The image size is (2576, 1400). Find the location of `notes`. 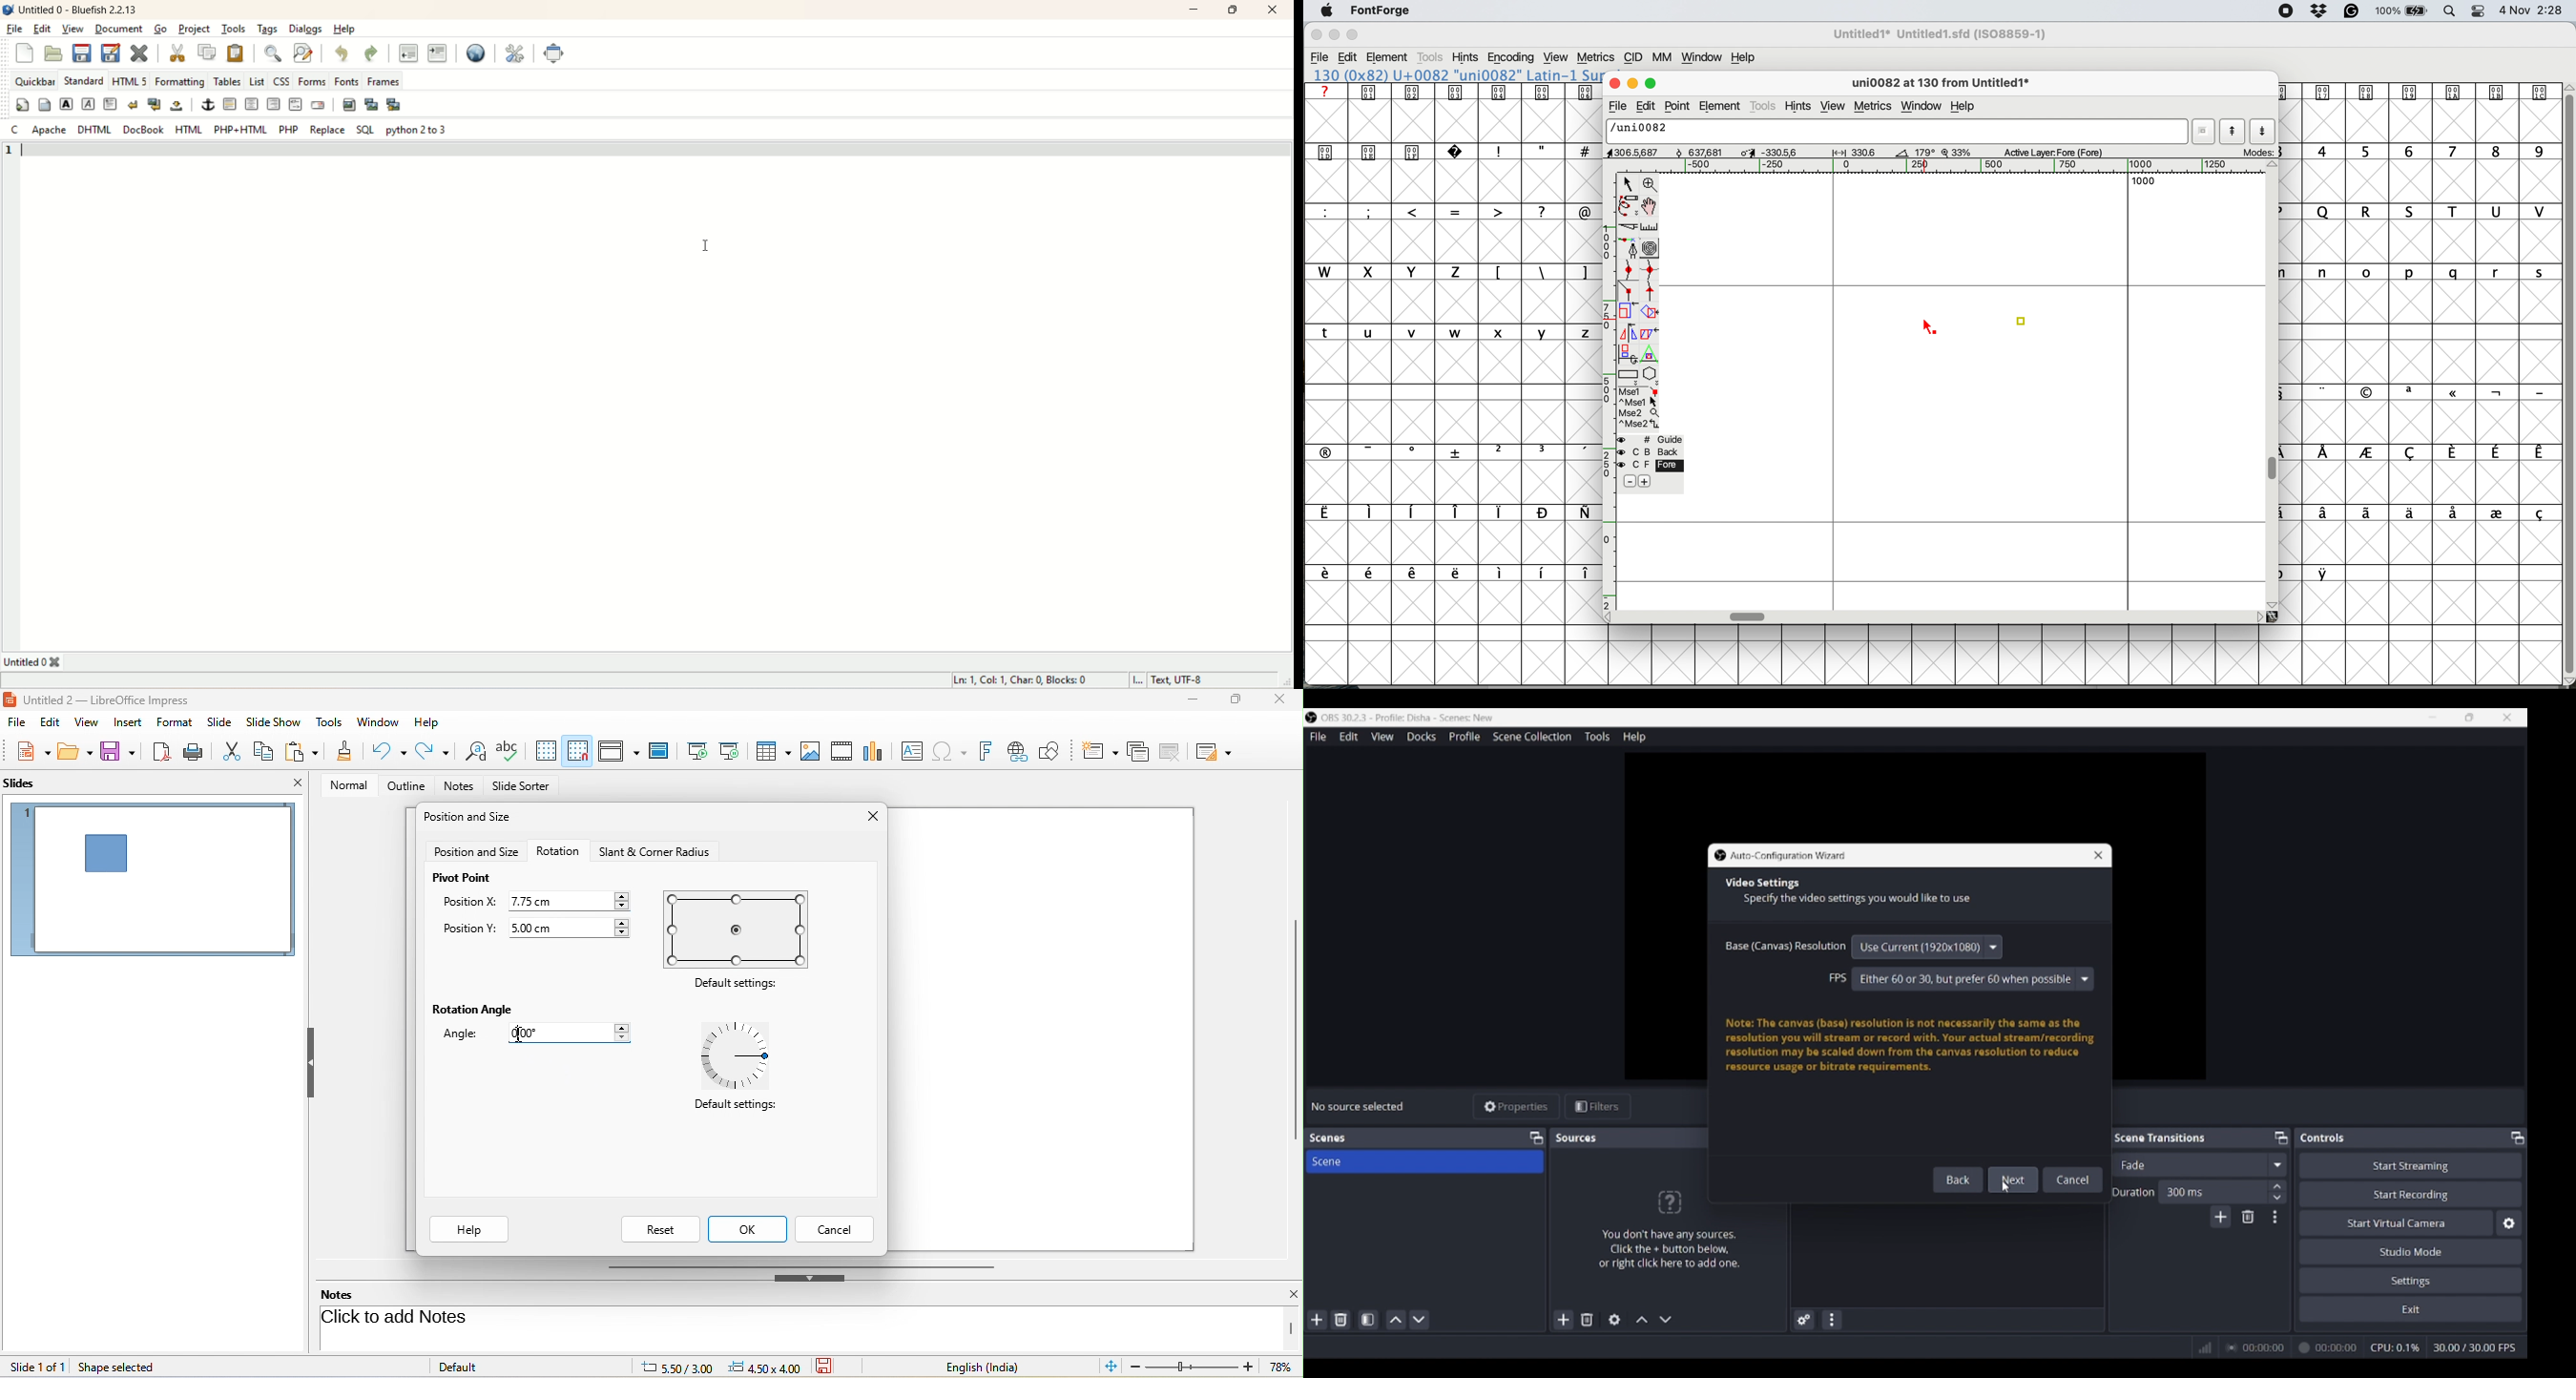

notes is located at coordinates (349, 1294).